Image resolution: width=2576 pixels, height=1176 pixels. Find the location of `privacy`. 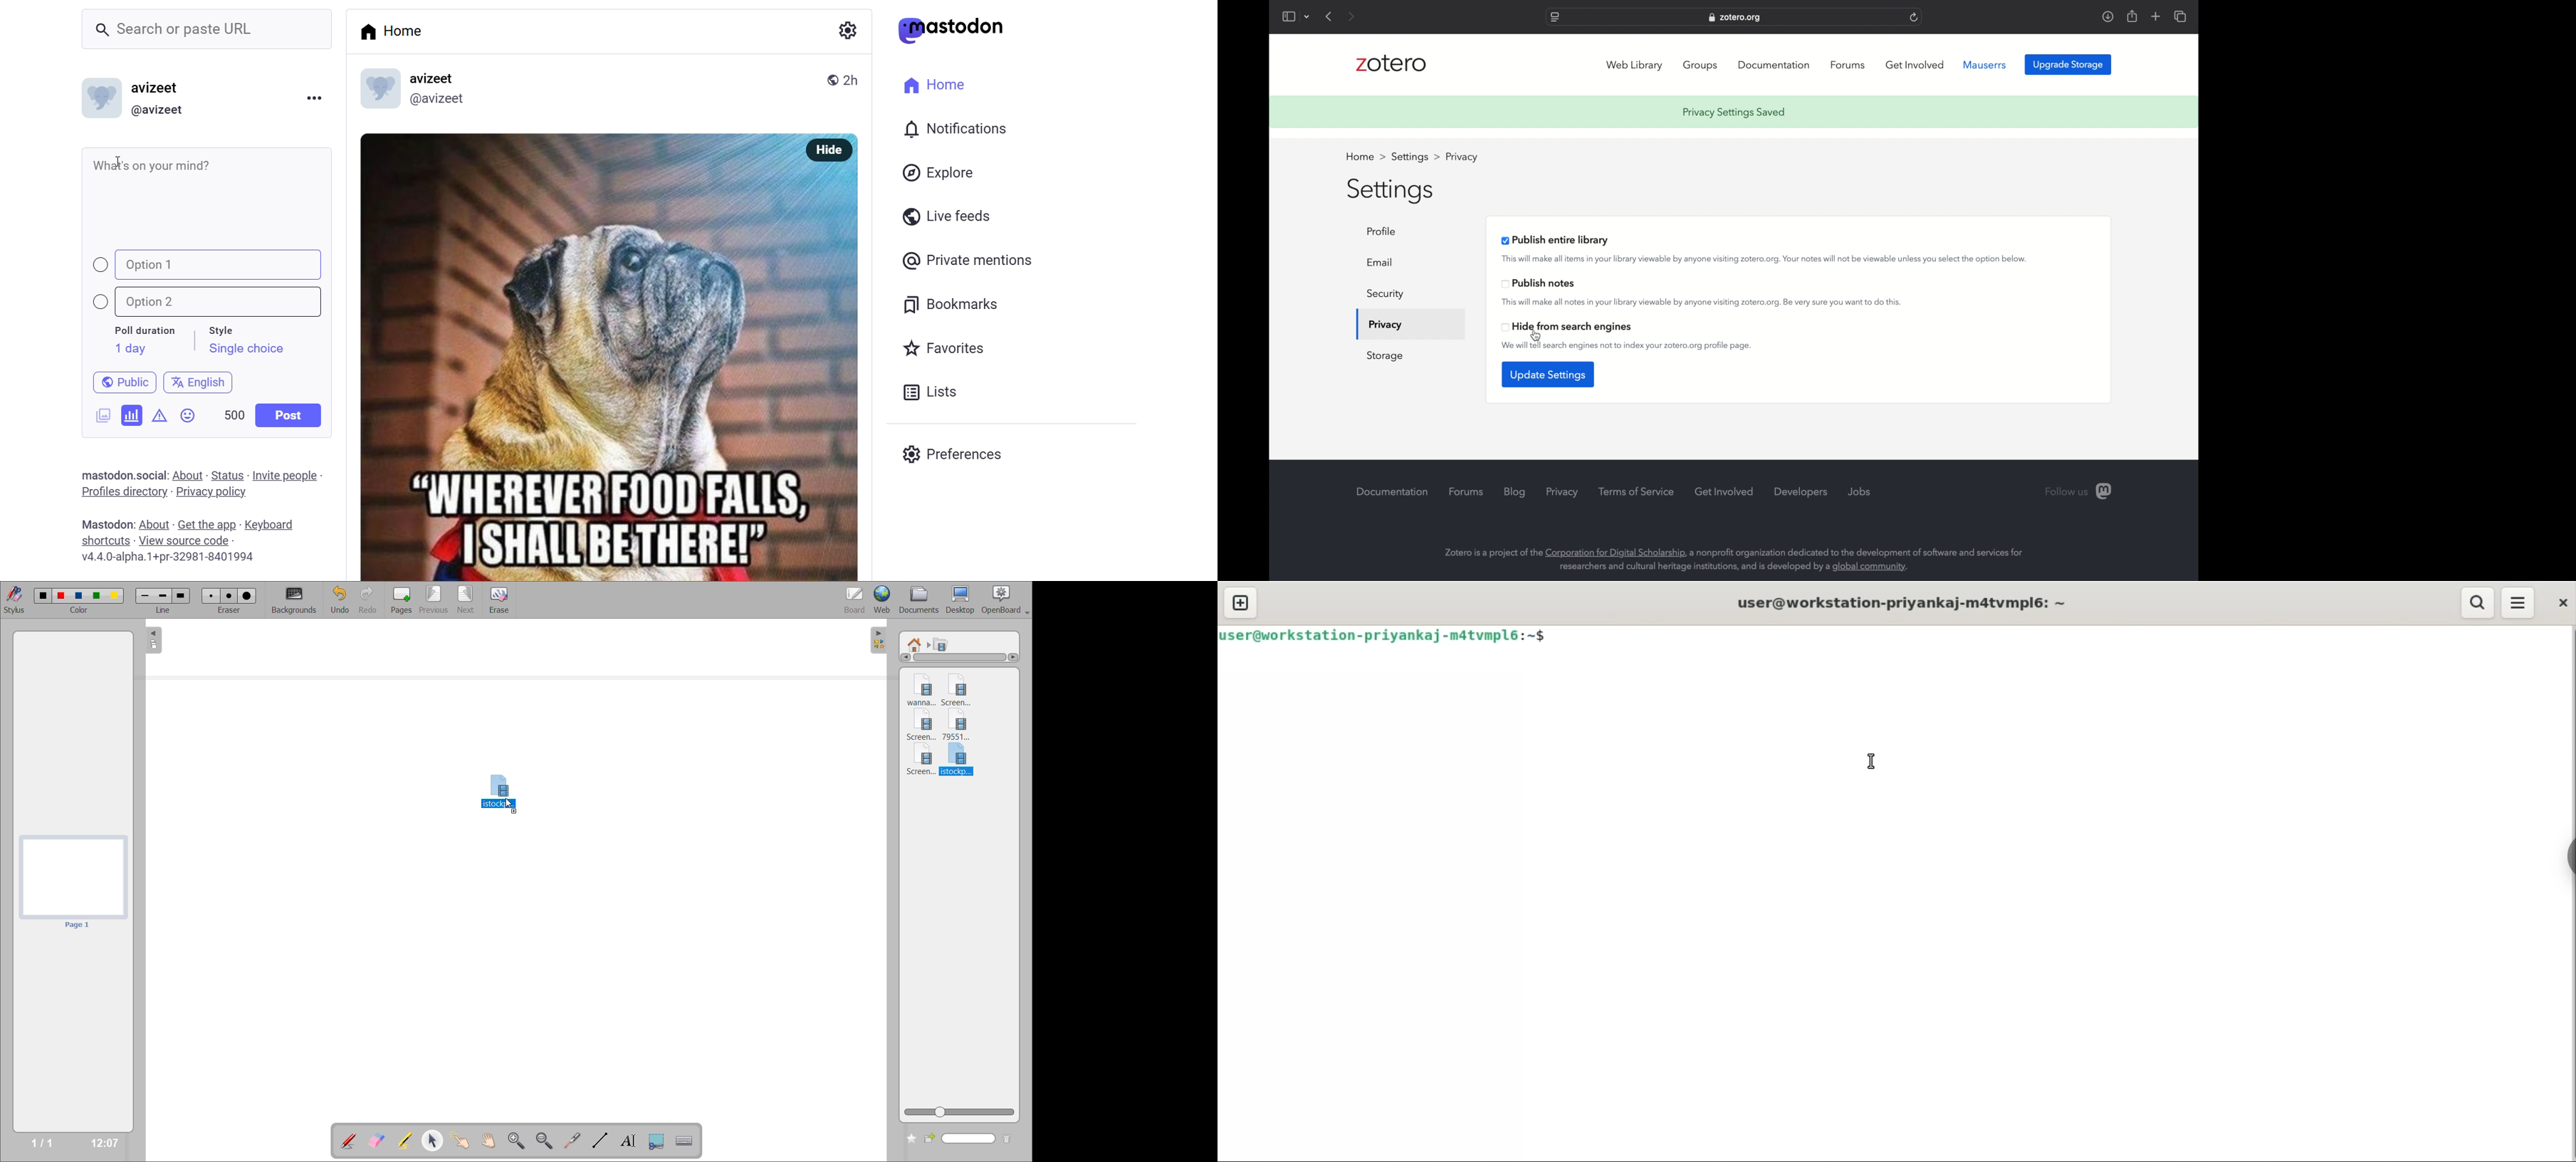

privacy is located at coordinates (1384, 325).